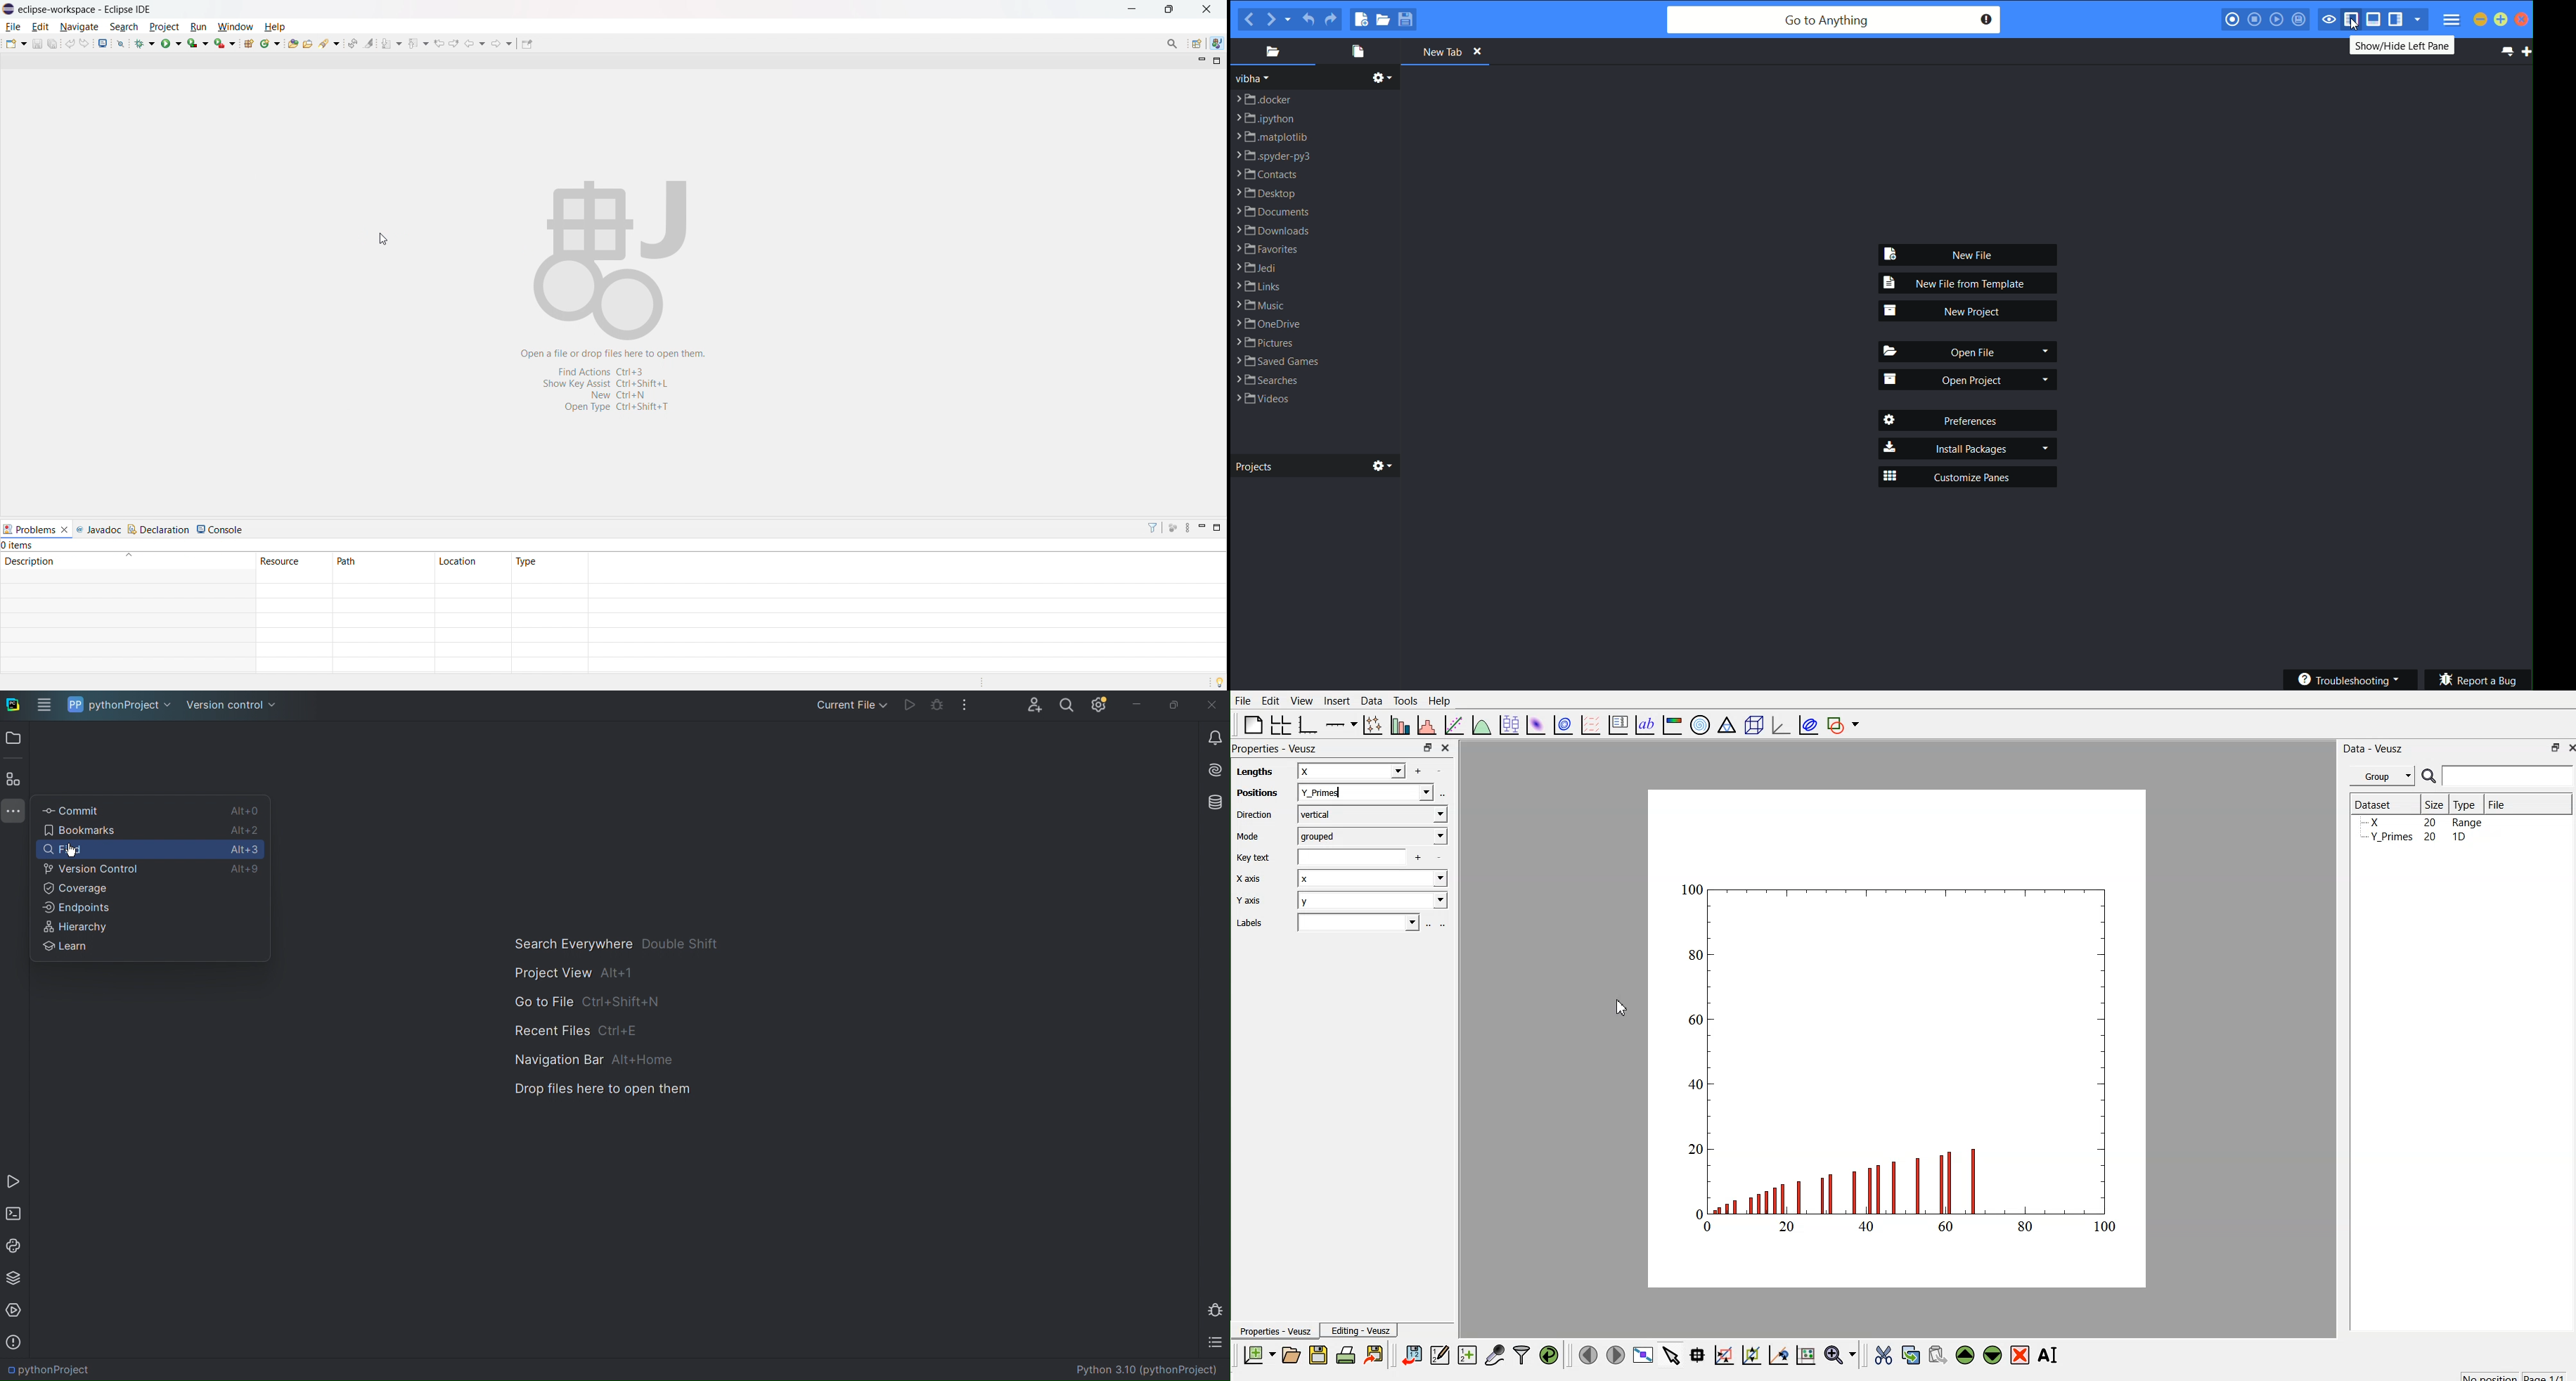 The image size is (2576, 1400). I want to click on Y axis y, so click(1344, 901).